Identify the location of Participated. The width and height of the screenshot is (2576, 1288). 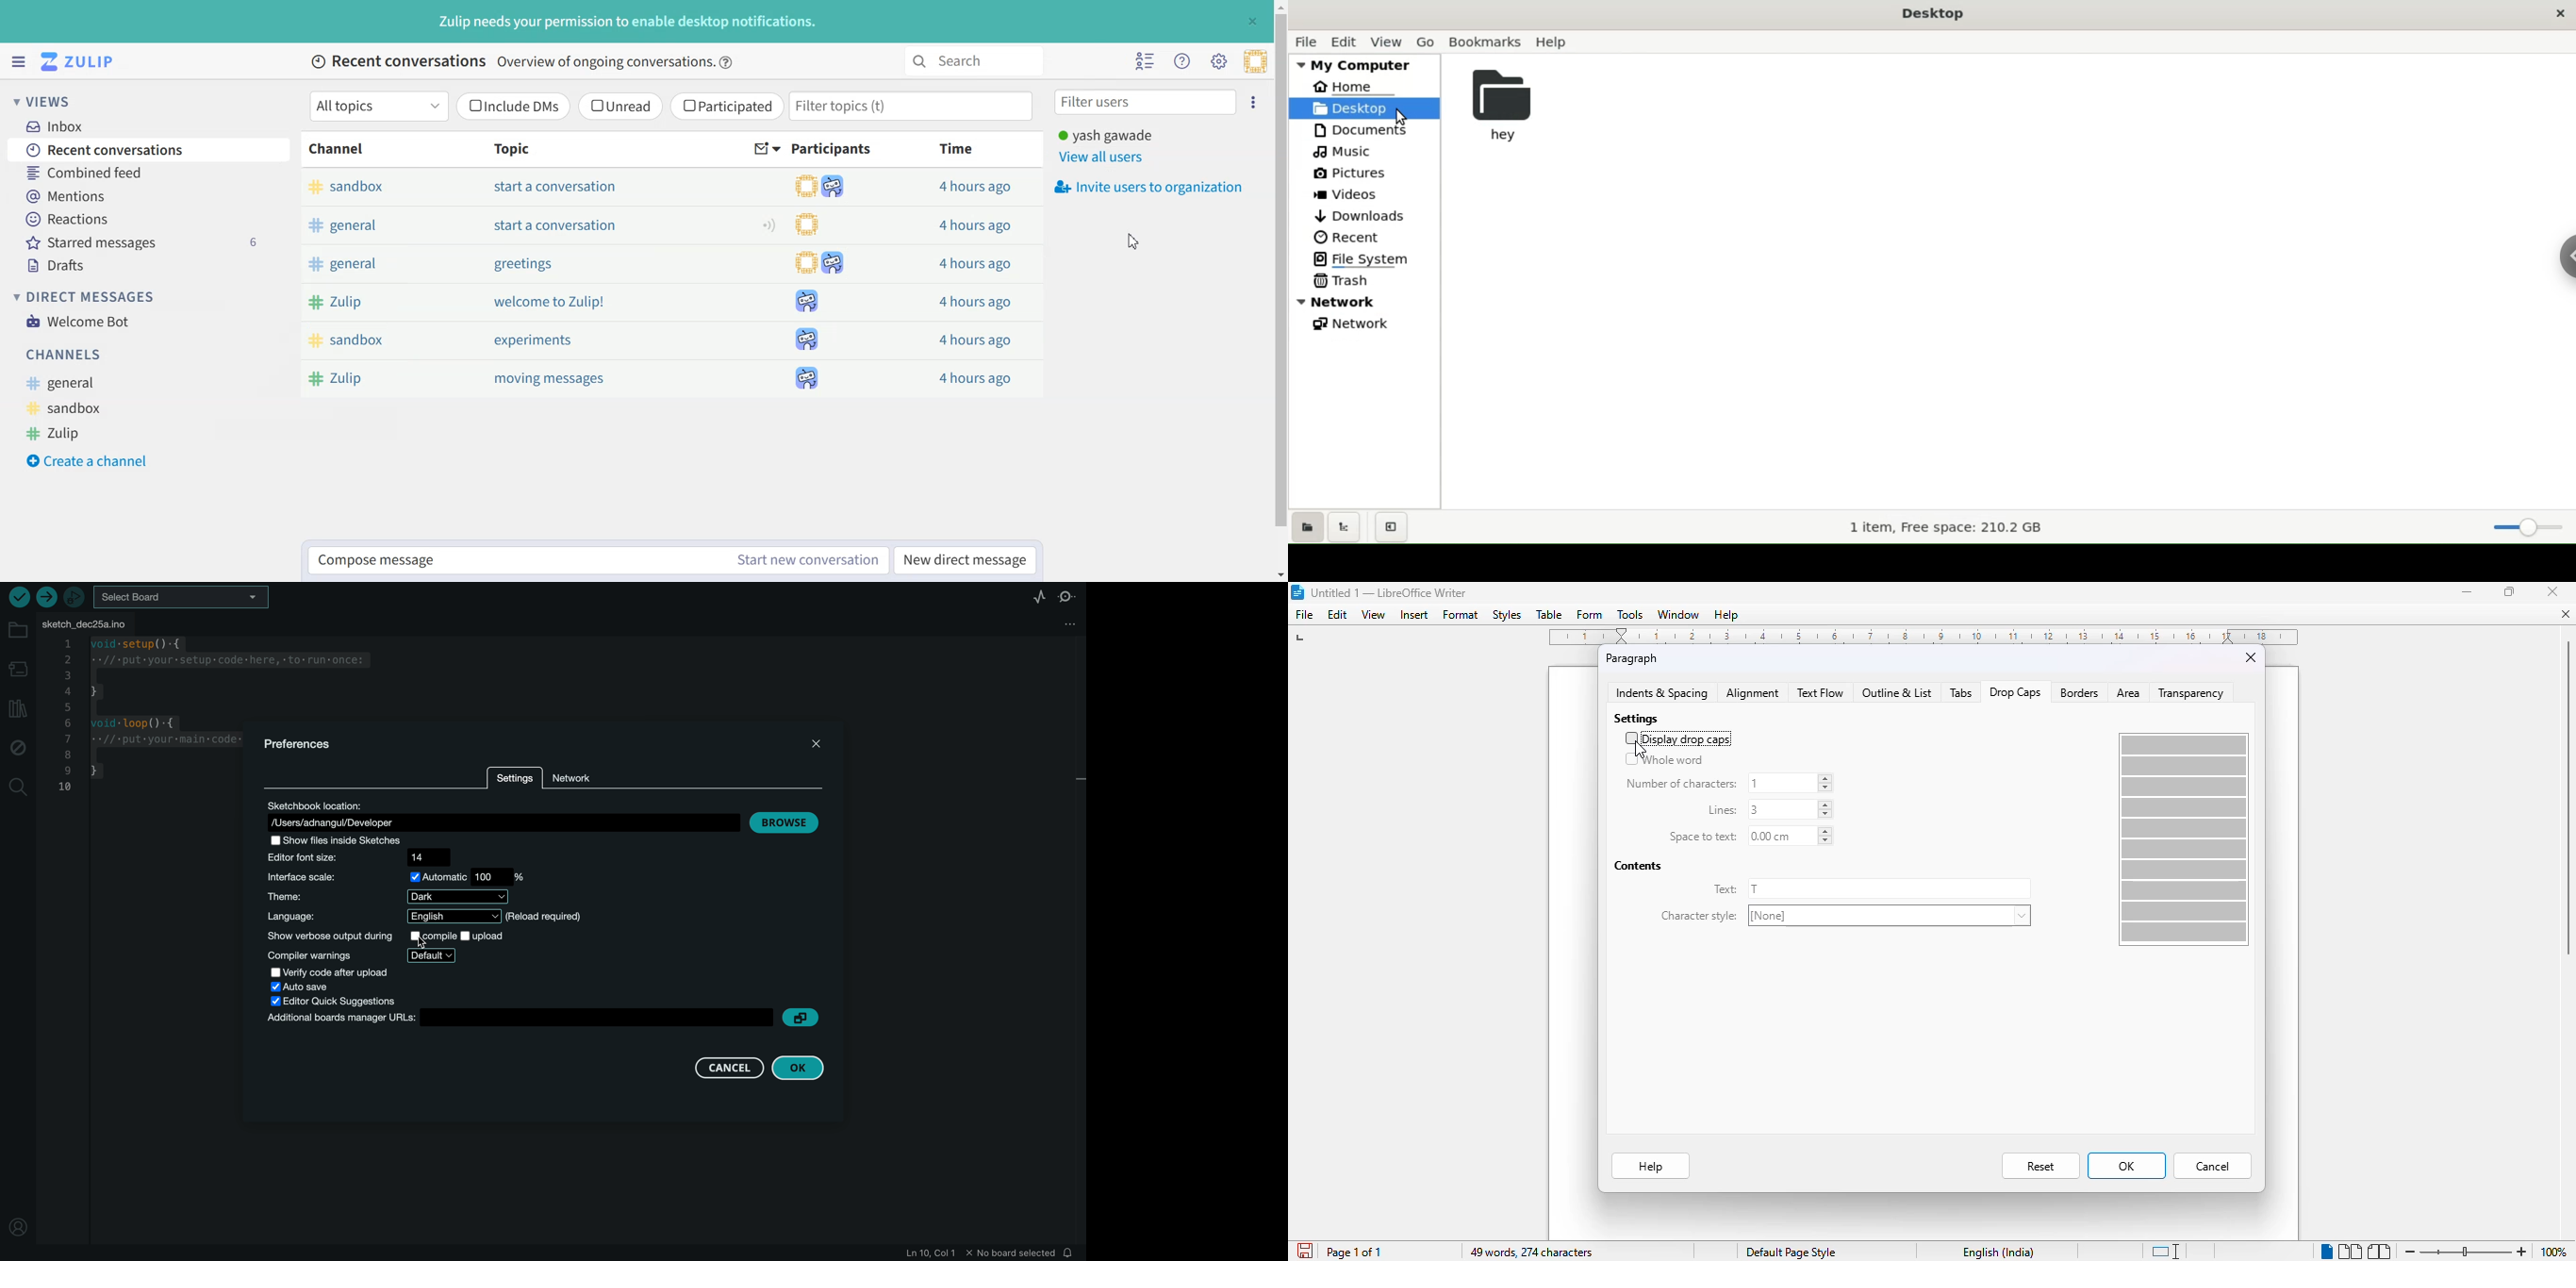
(727, 107).